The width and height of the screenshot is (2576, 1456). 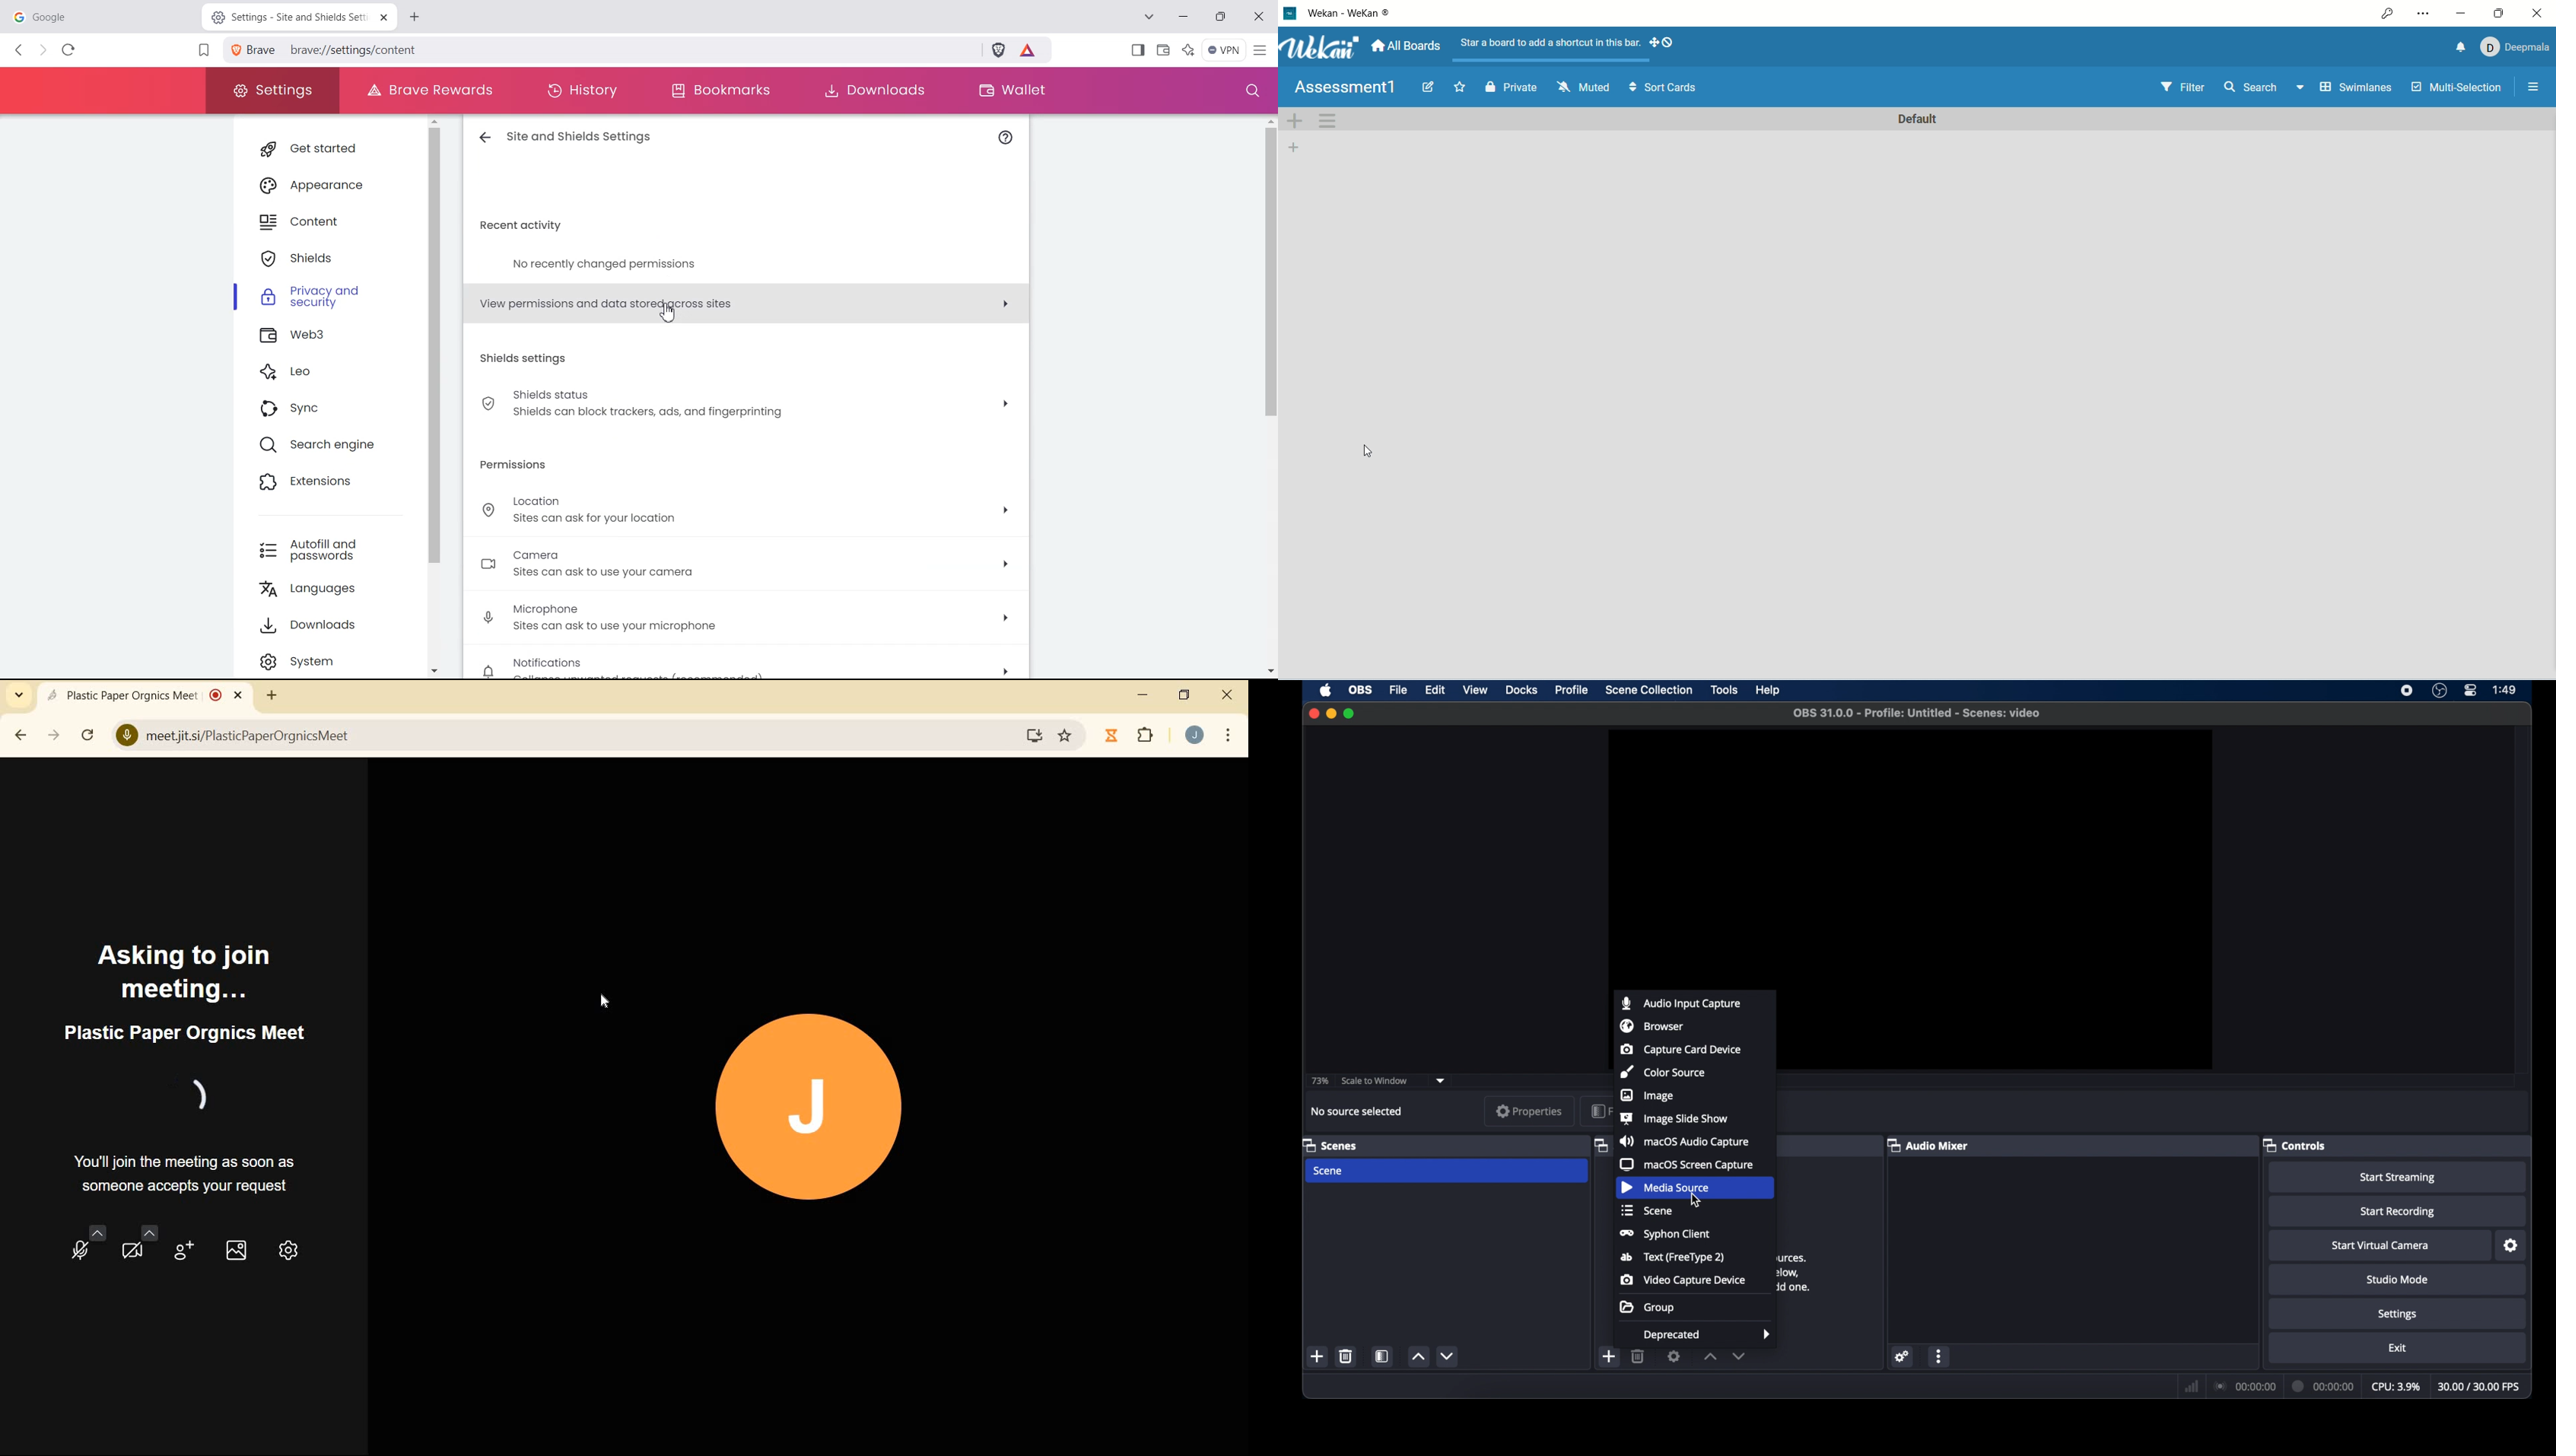 I want to click on scene filters, so click(x=1383, y=1355).